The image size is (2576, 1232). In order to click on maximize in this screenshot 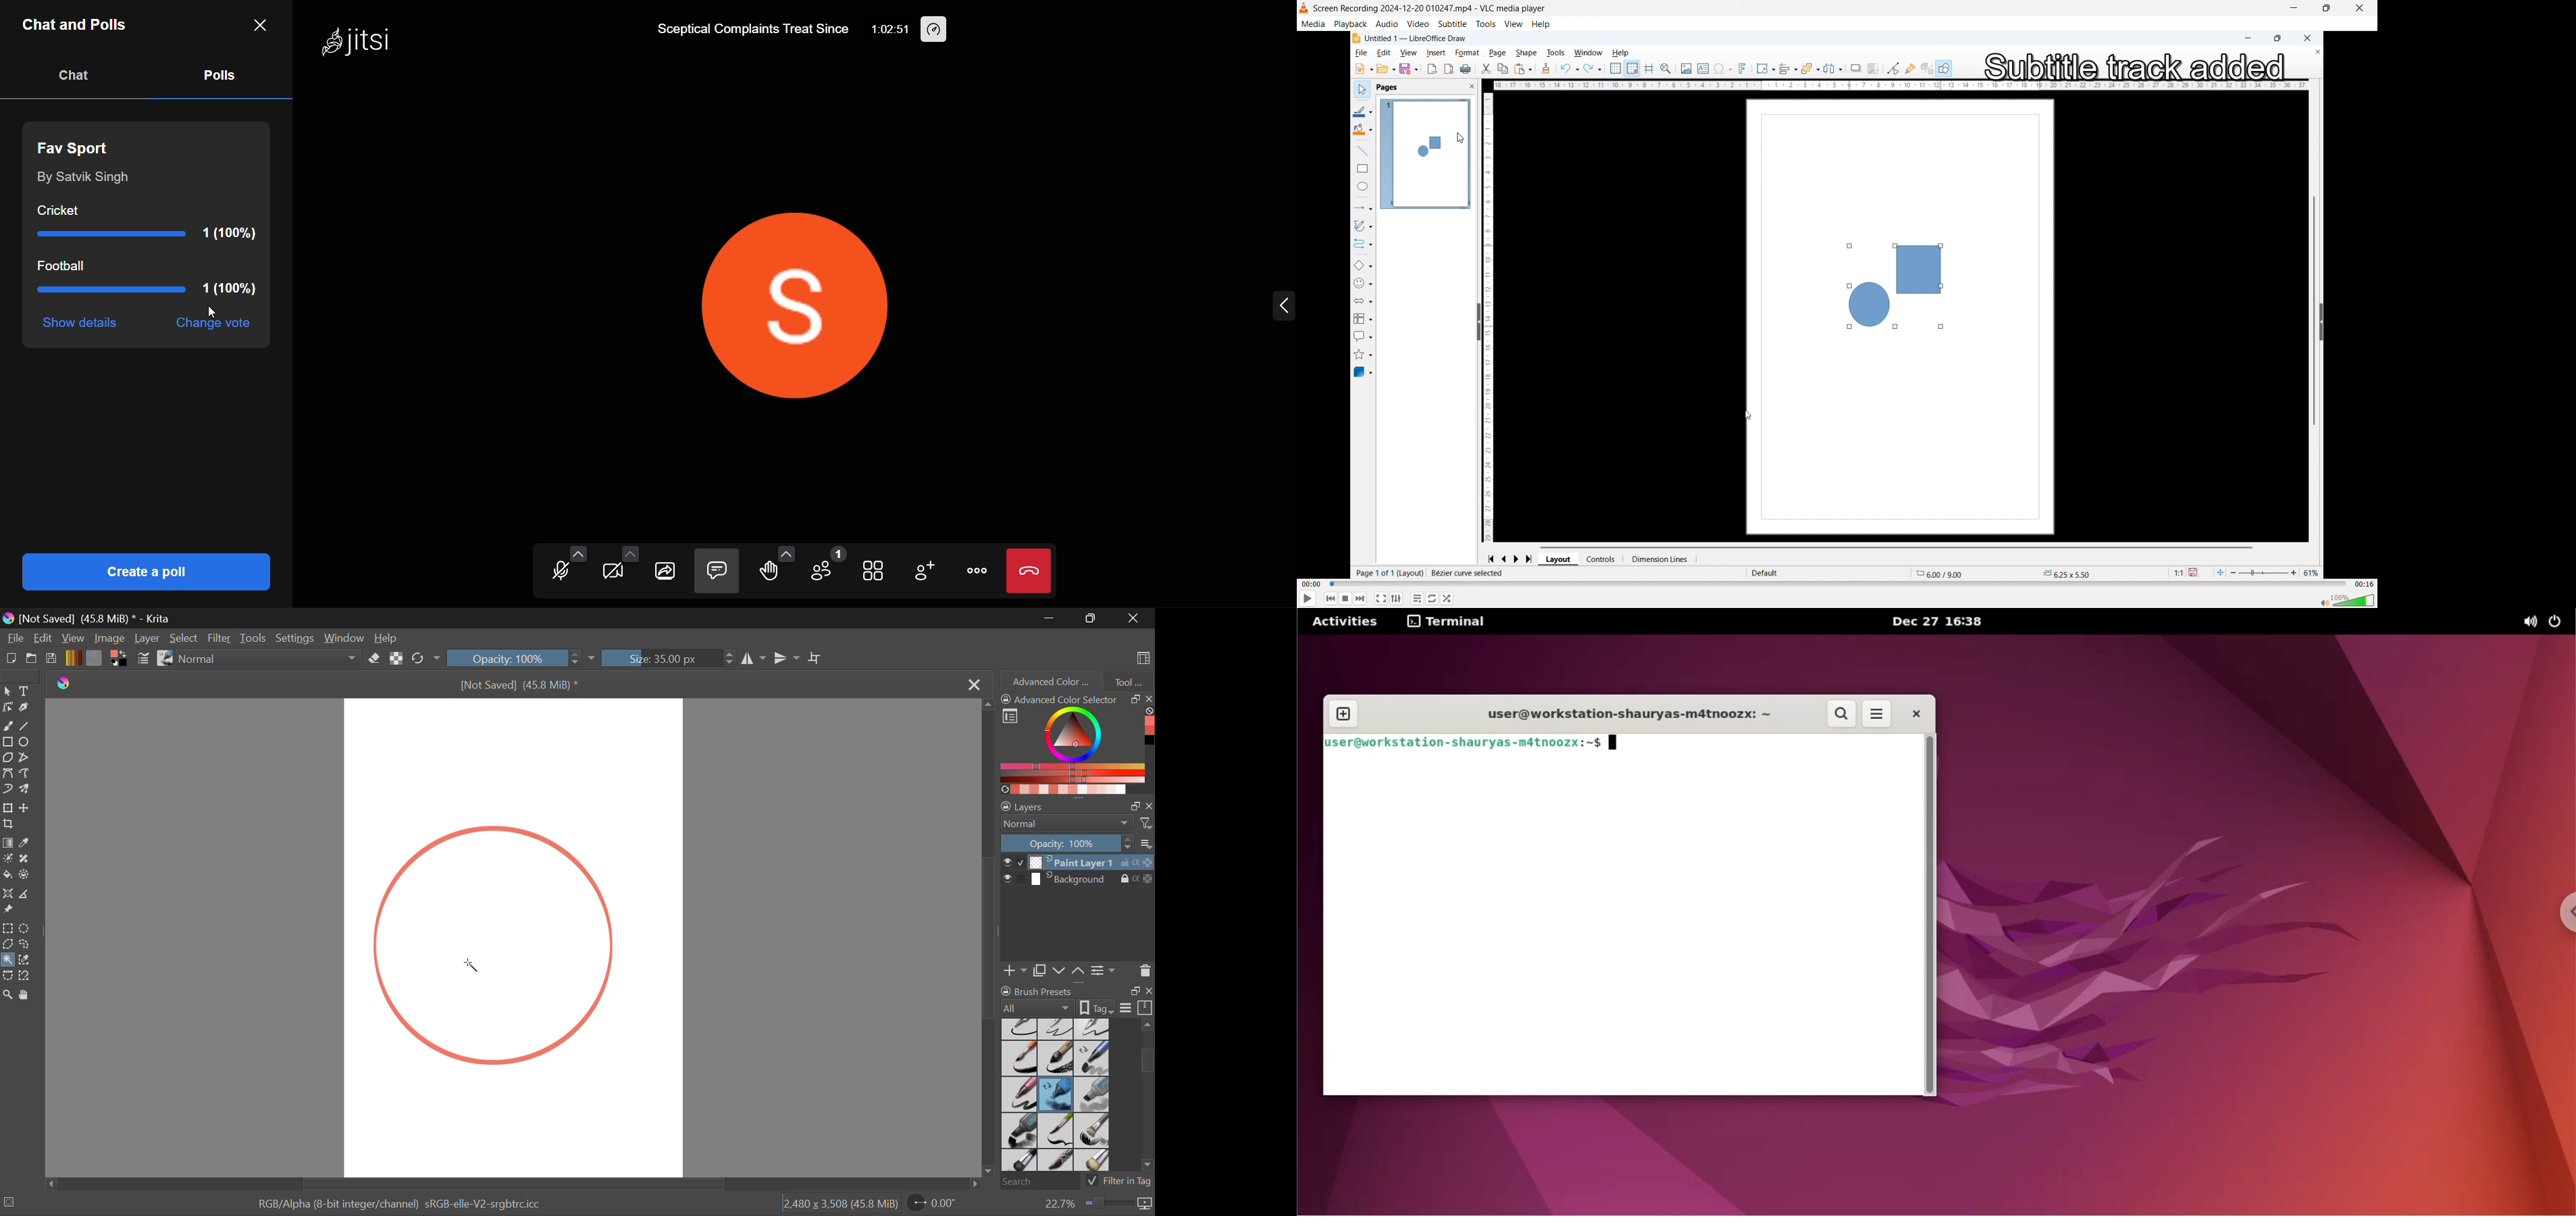, I will do `click(2277, 39)`.